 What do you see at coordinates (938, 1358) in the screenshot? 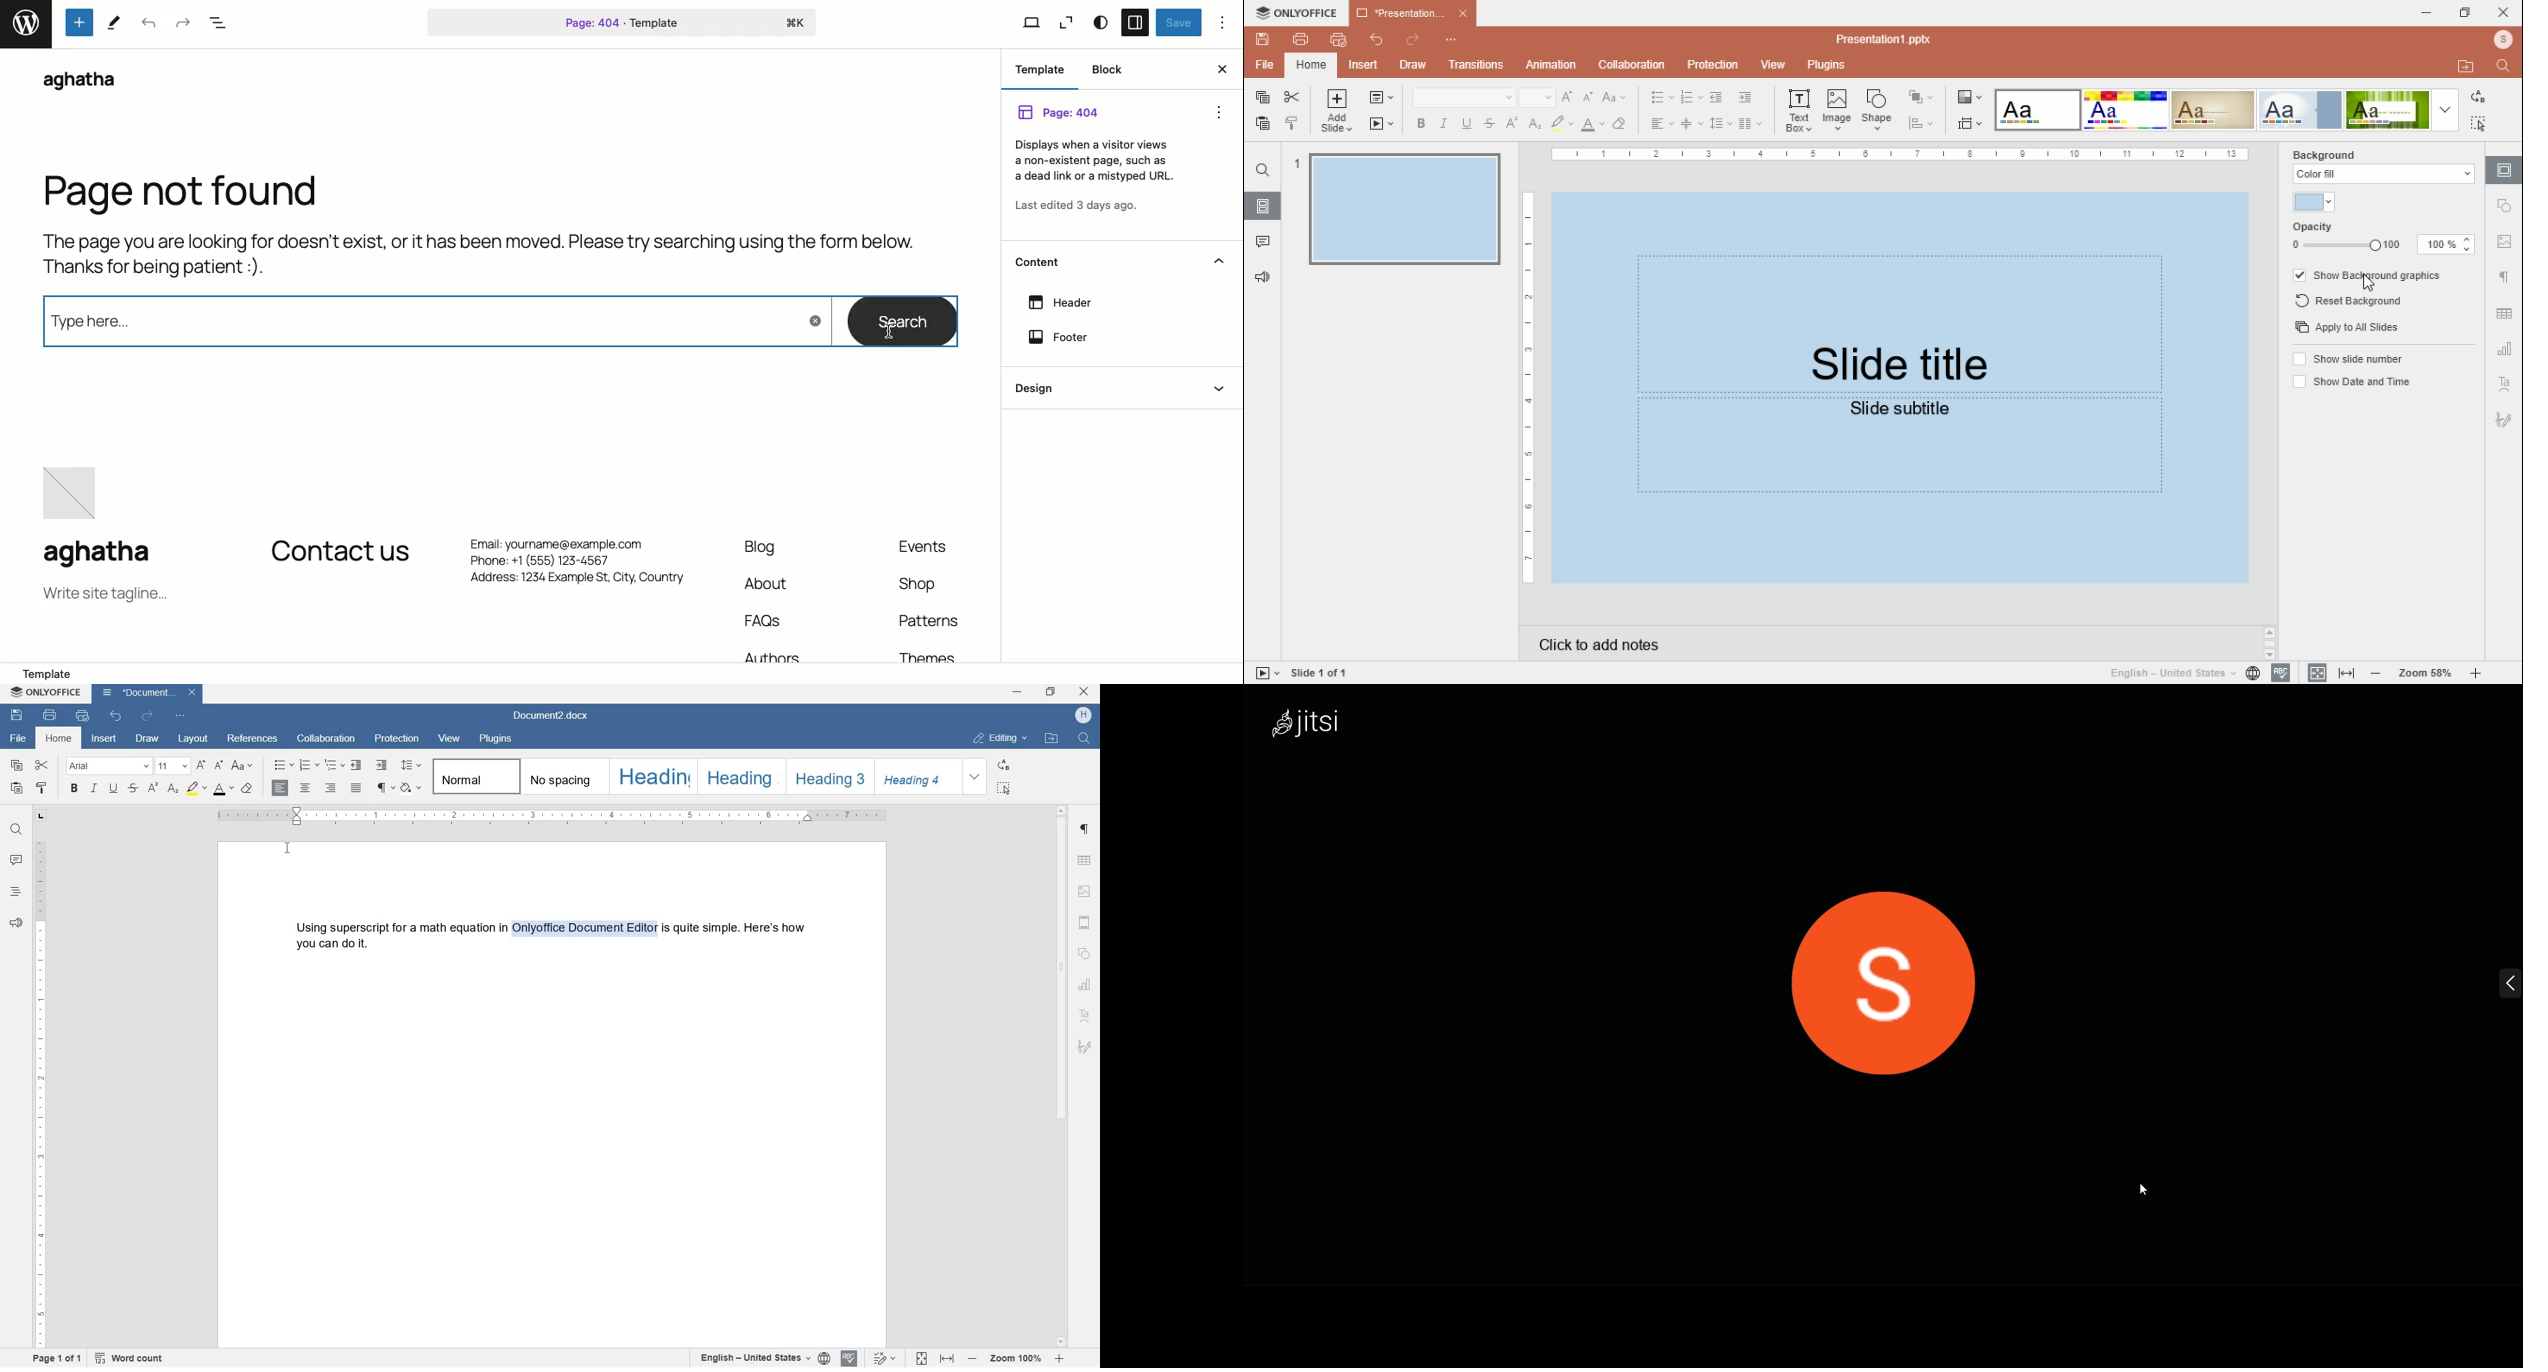
I see `fit to page or fit to width` at bounding box center [938, 1358].